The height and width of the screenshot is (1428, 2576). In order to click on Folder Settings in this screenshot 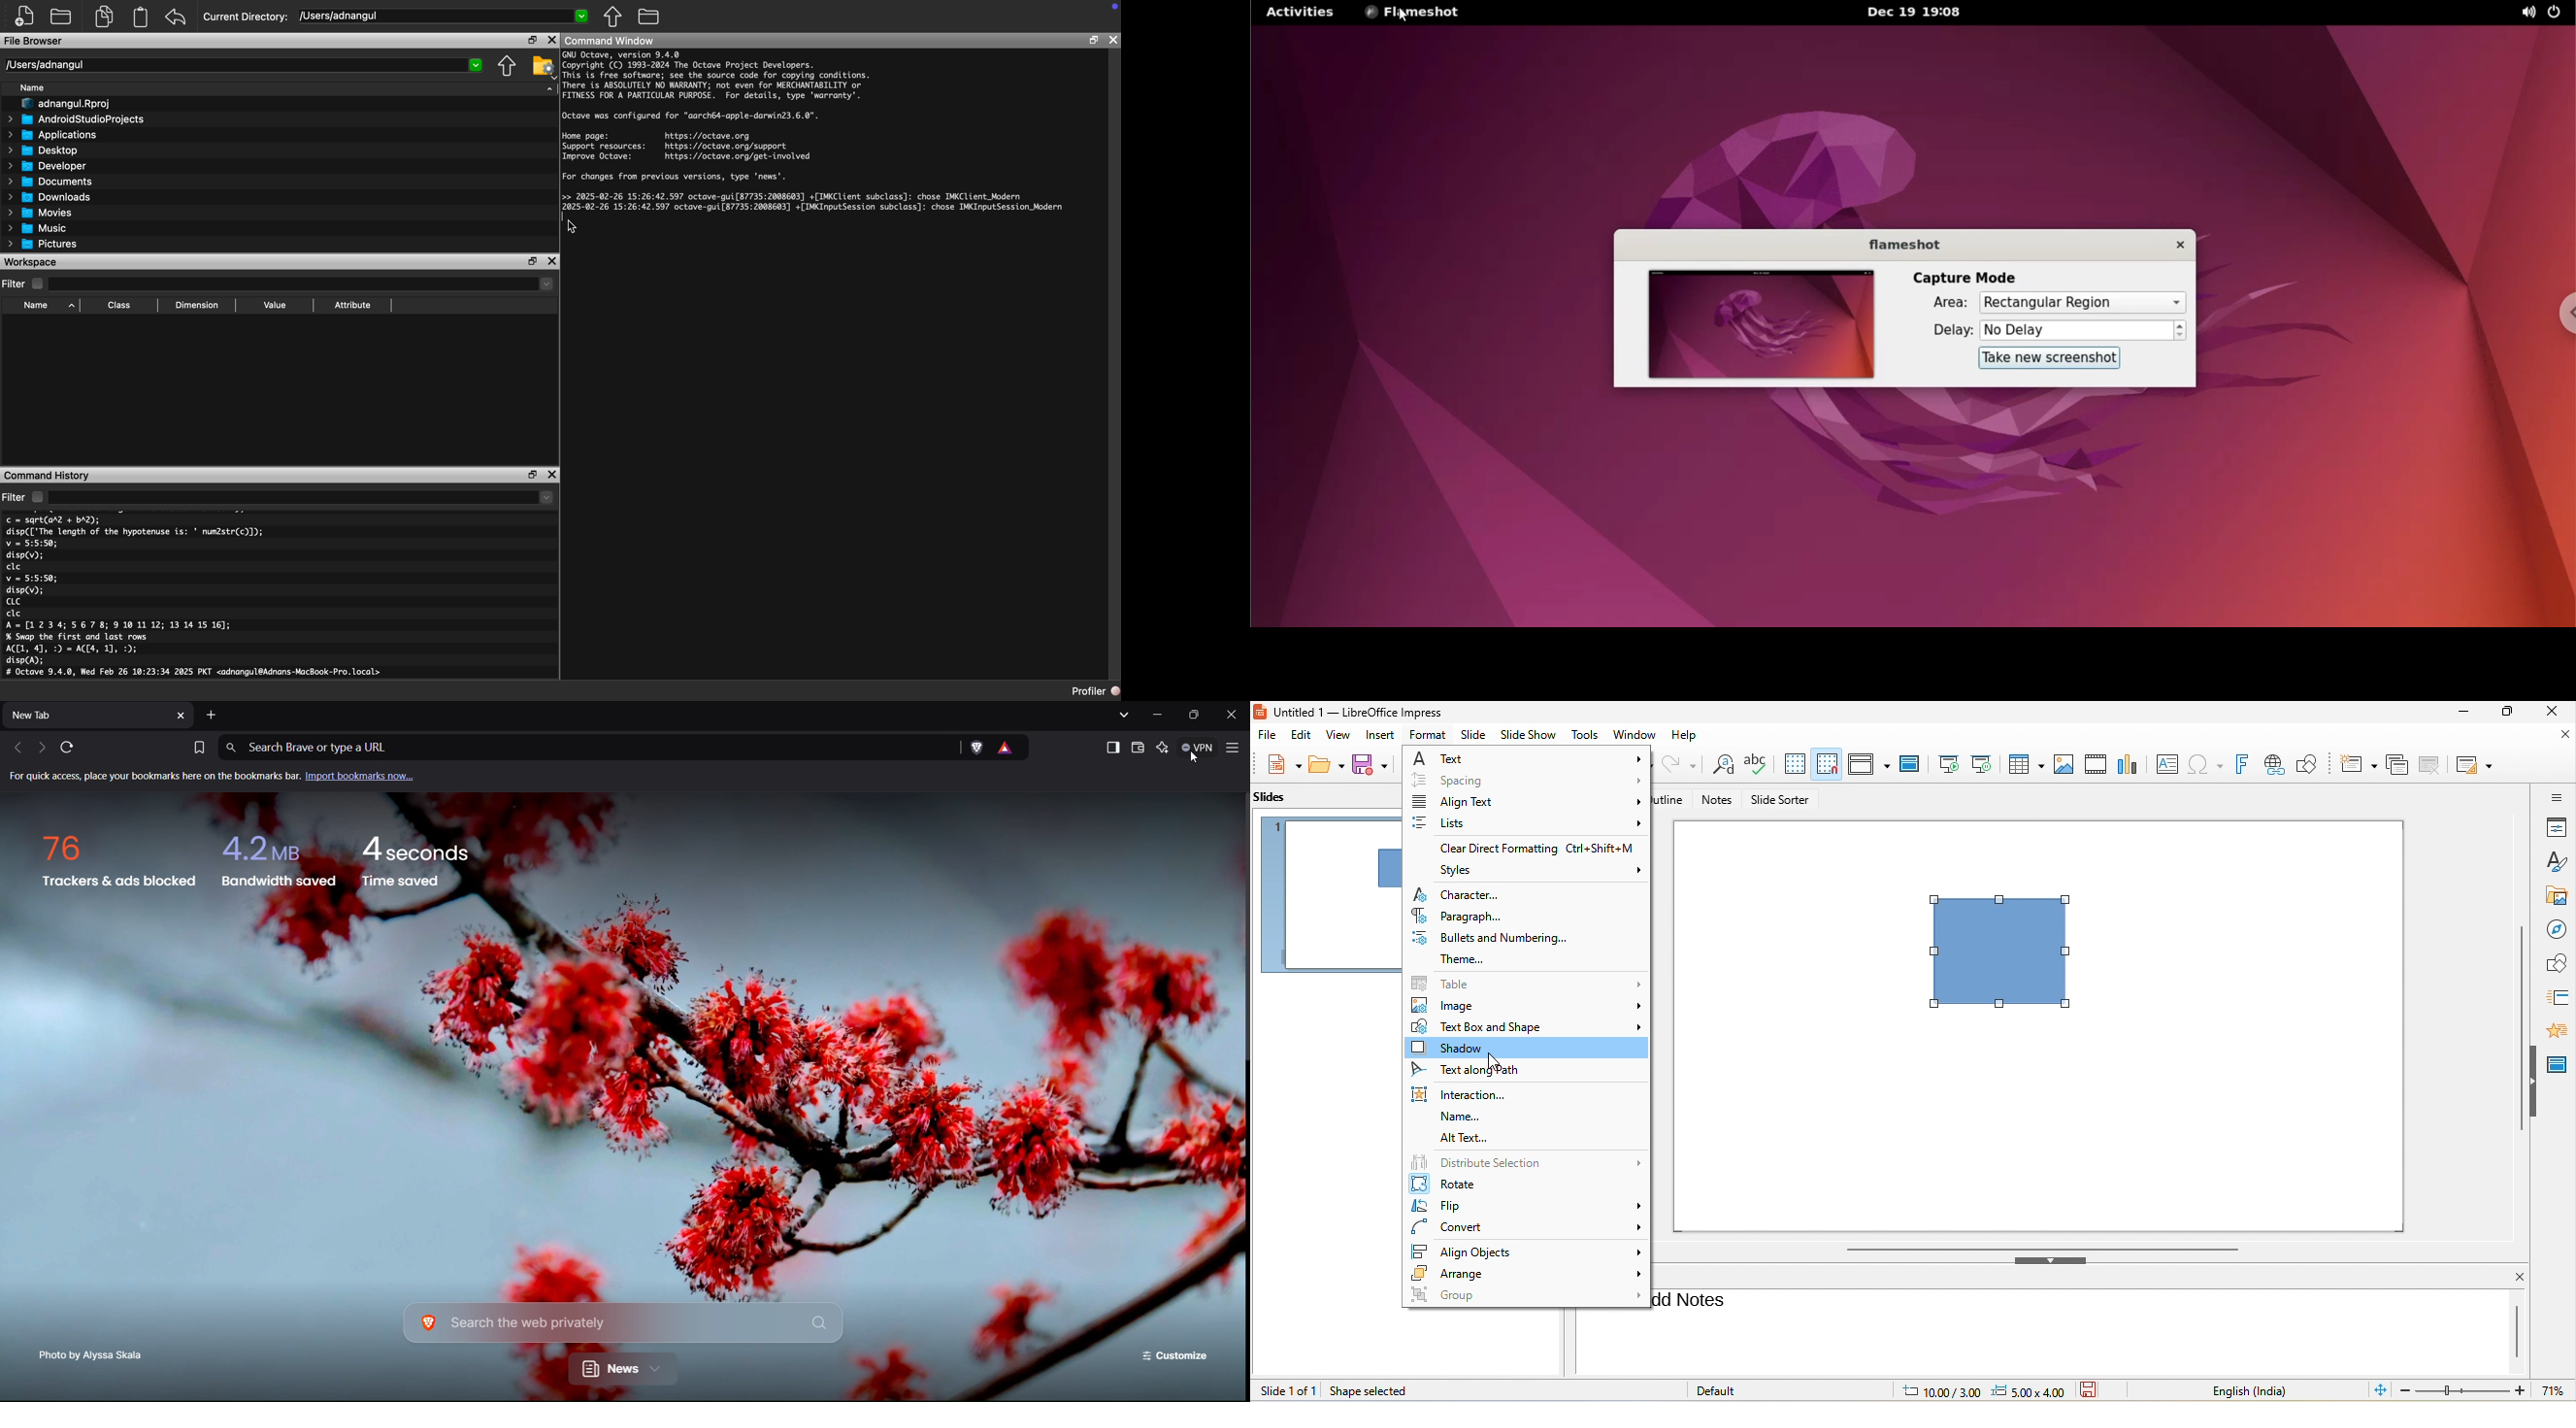, I will do `click(543, 67)`.